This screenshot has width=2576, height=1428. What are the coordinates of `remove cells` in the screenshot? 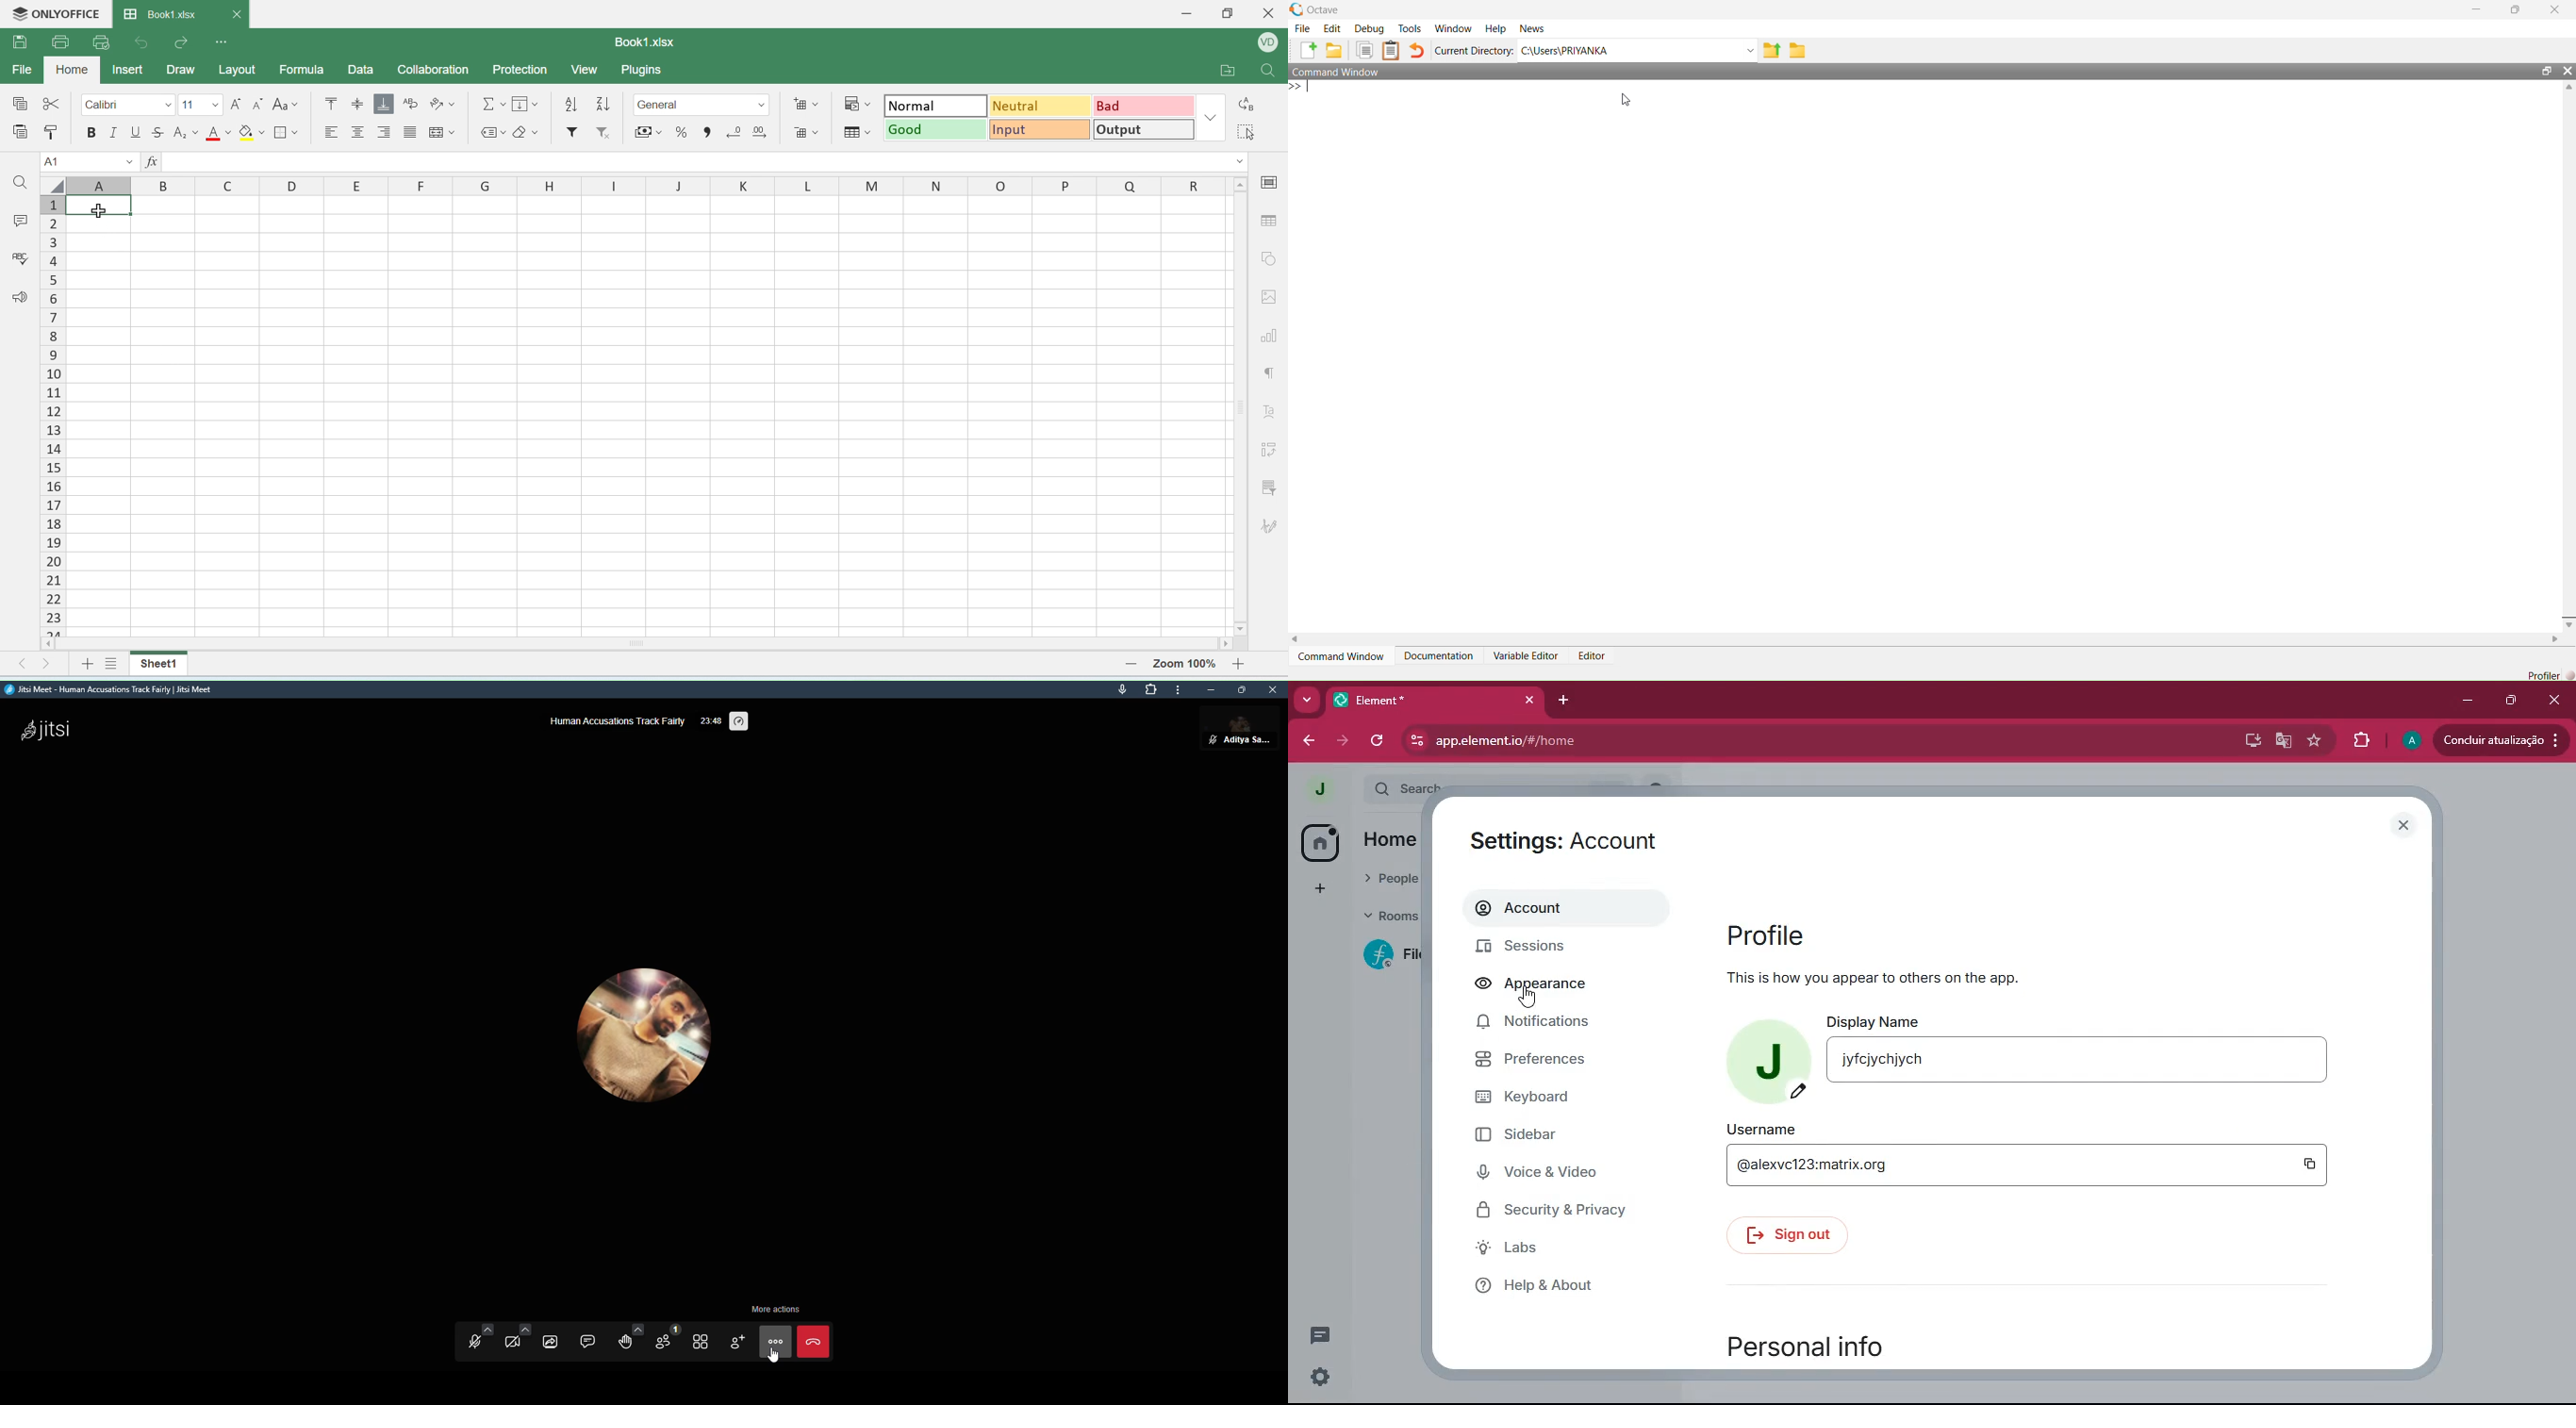 It's located at (807, 129).